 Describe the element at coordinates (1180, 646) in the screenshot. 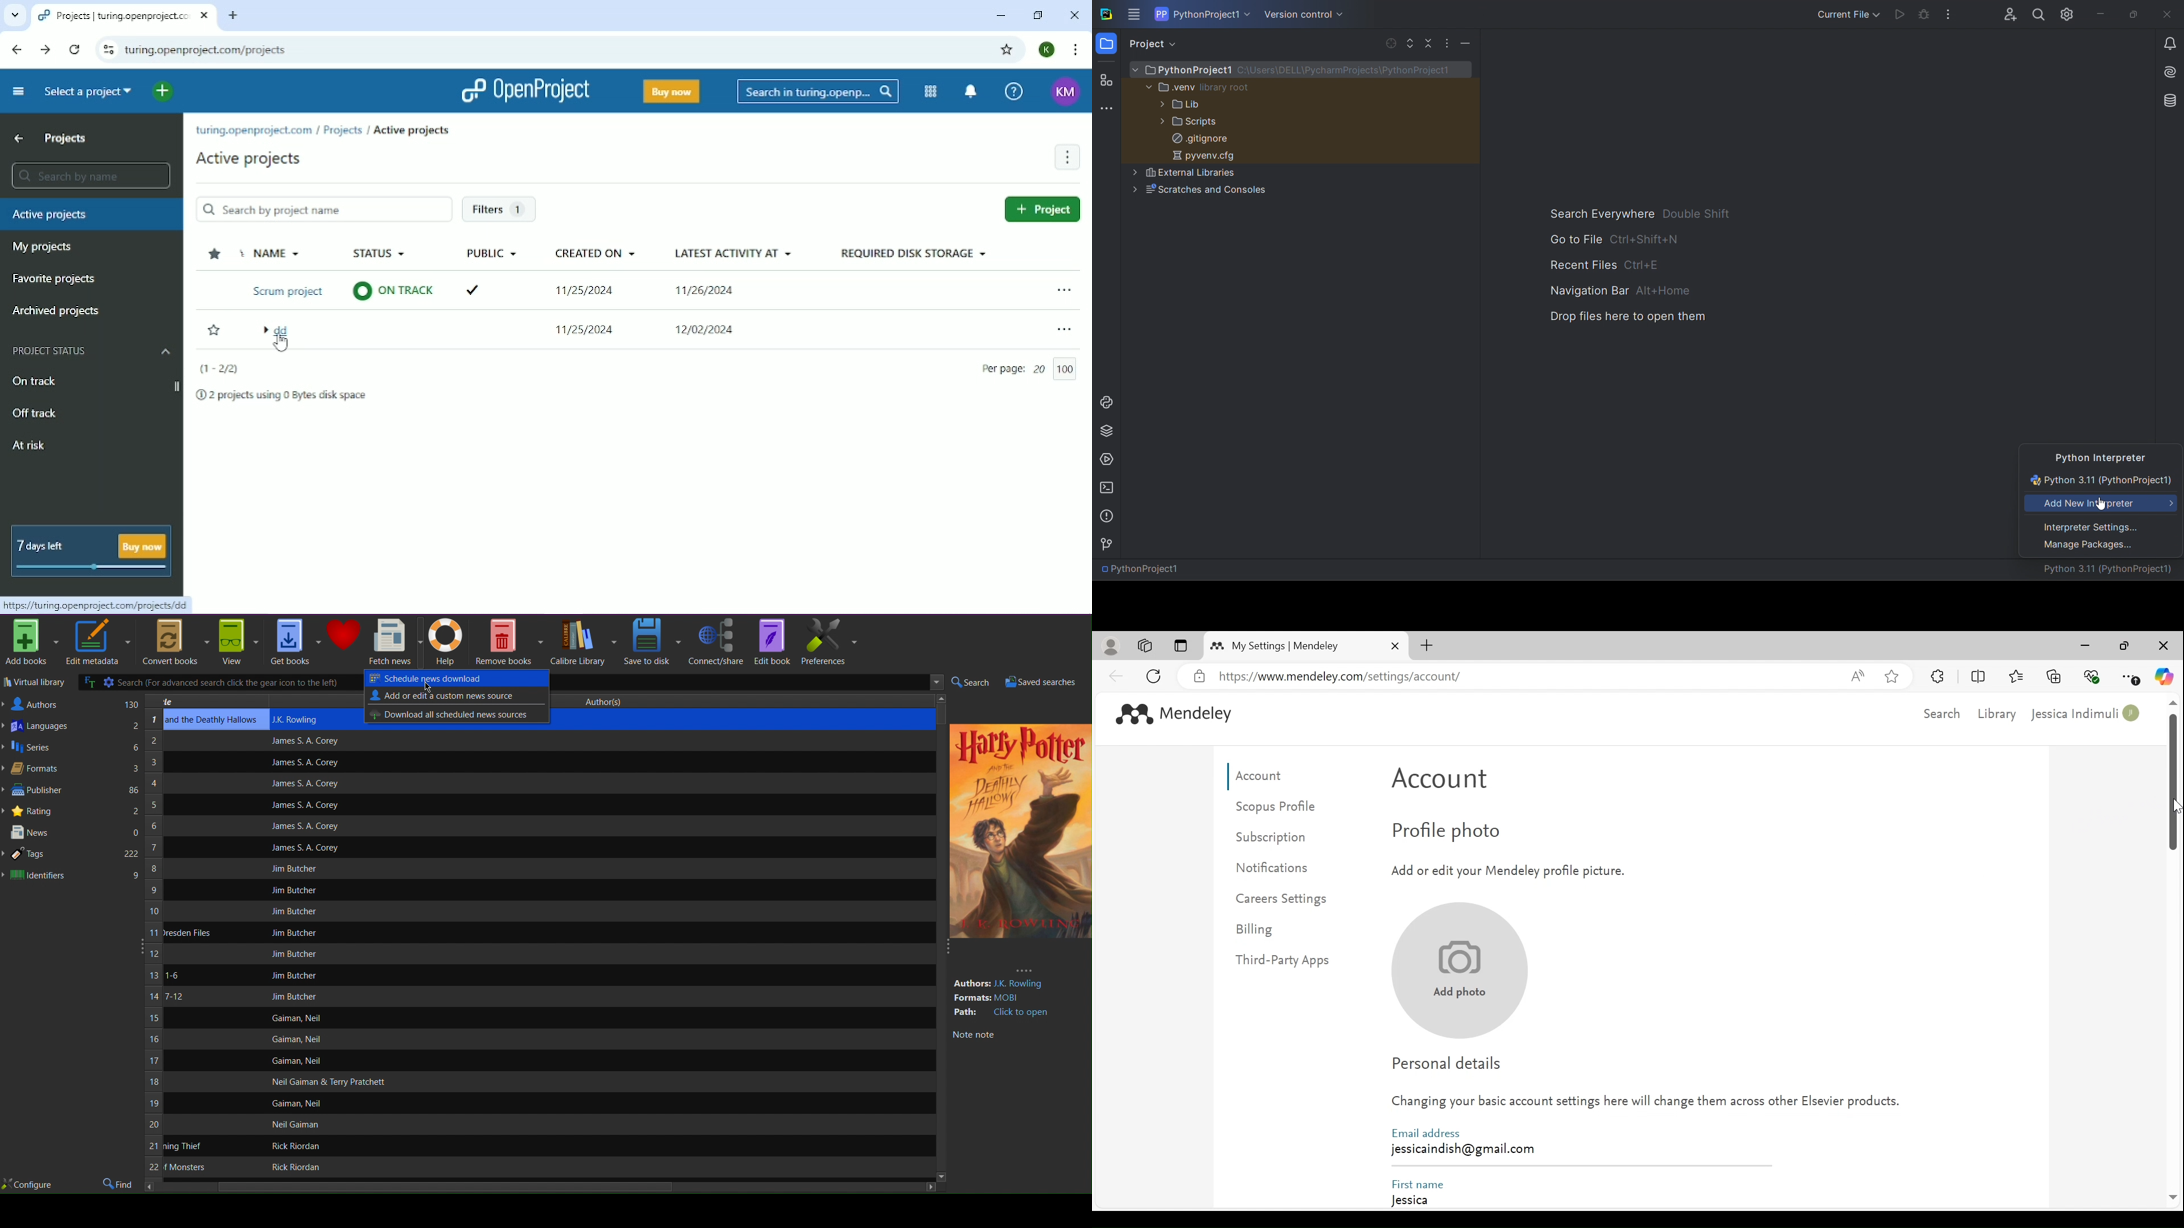

I see `Tab Actions Menu` at that location.